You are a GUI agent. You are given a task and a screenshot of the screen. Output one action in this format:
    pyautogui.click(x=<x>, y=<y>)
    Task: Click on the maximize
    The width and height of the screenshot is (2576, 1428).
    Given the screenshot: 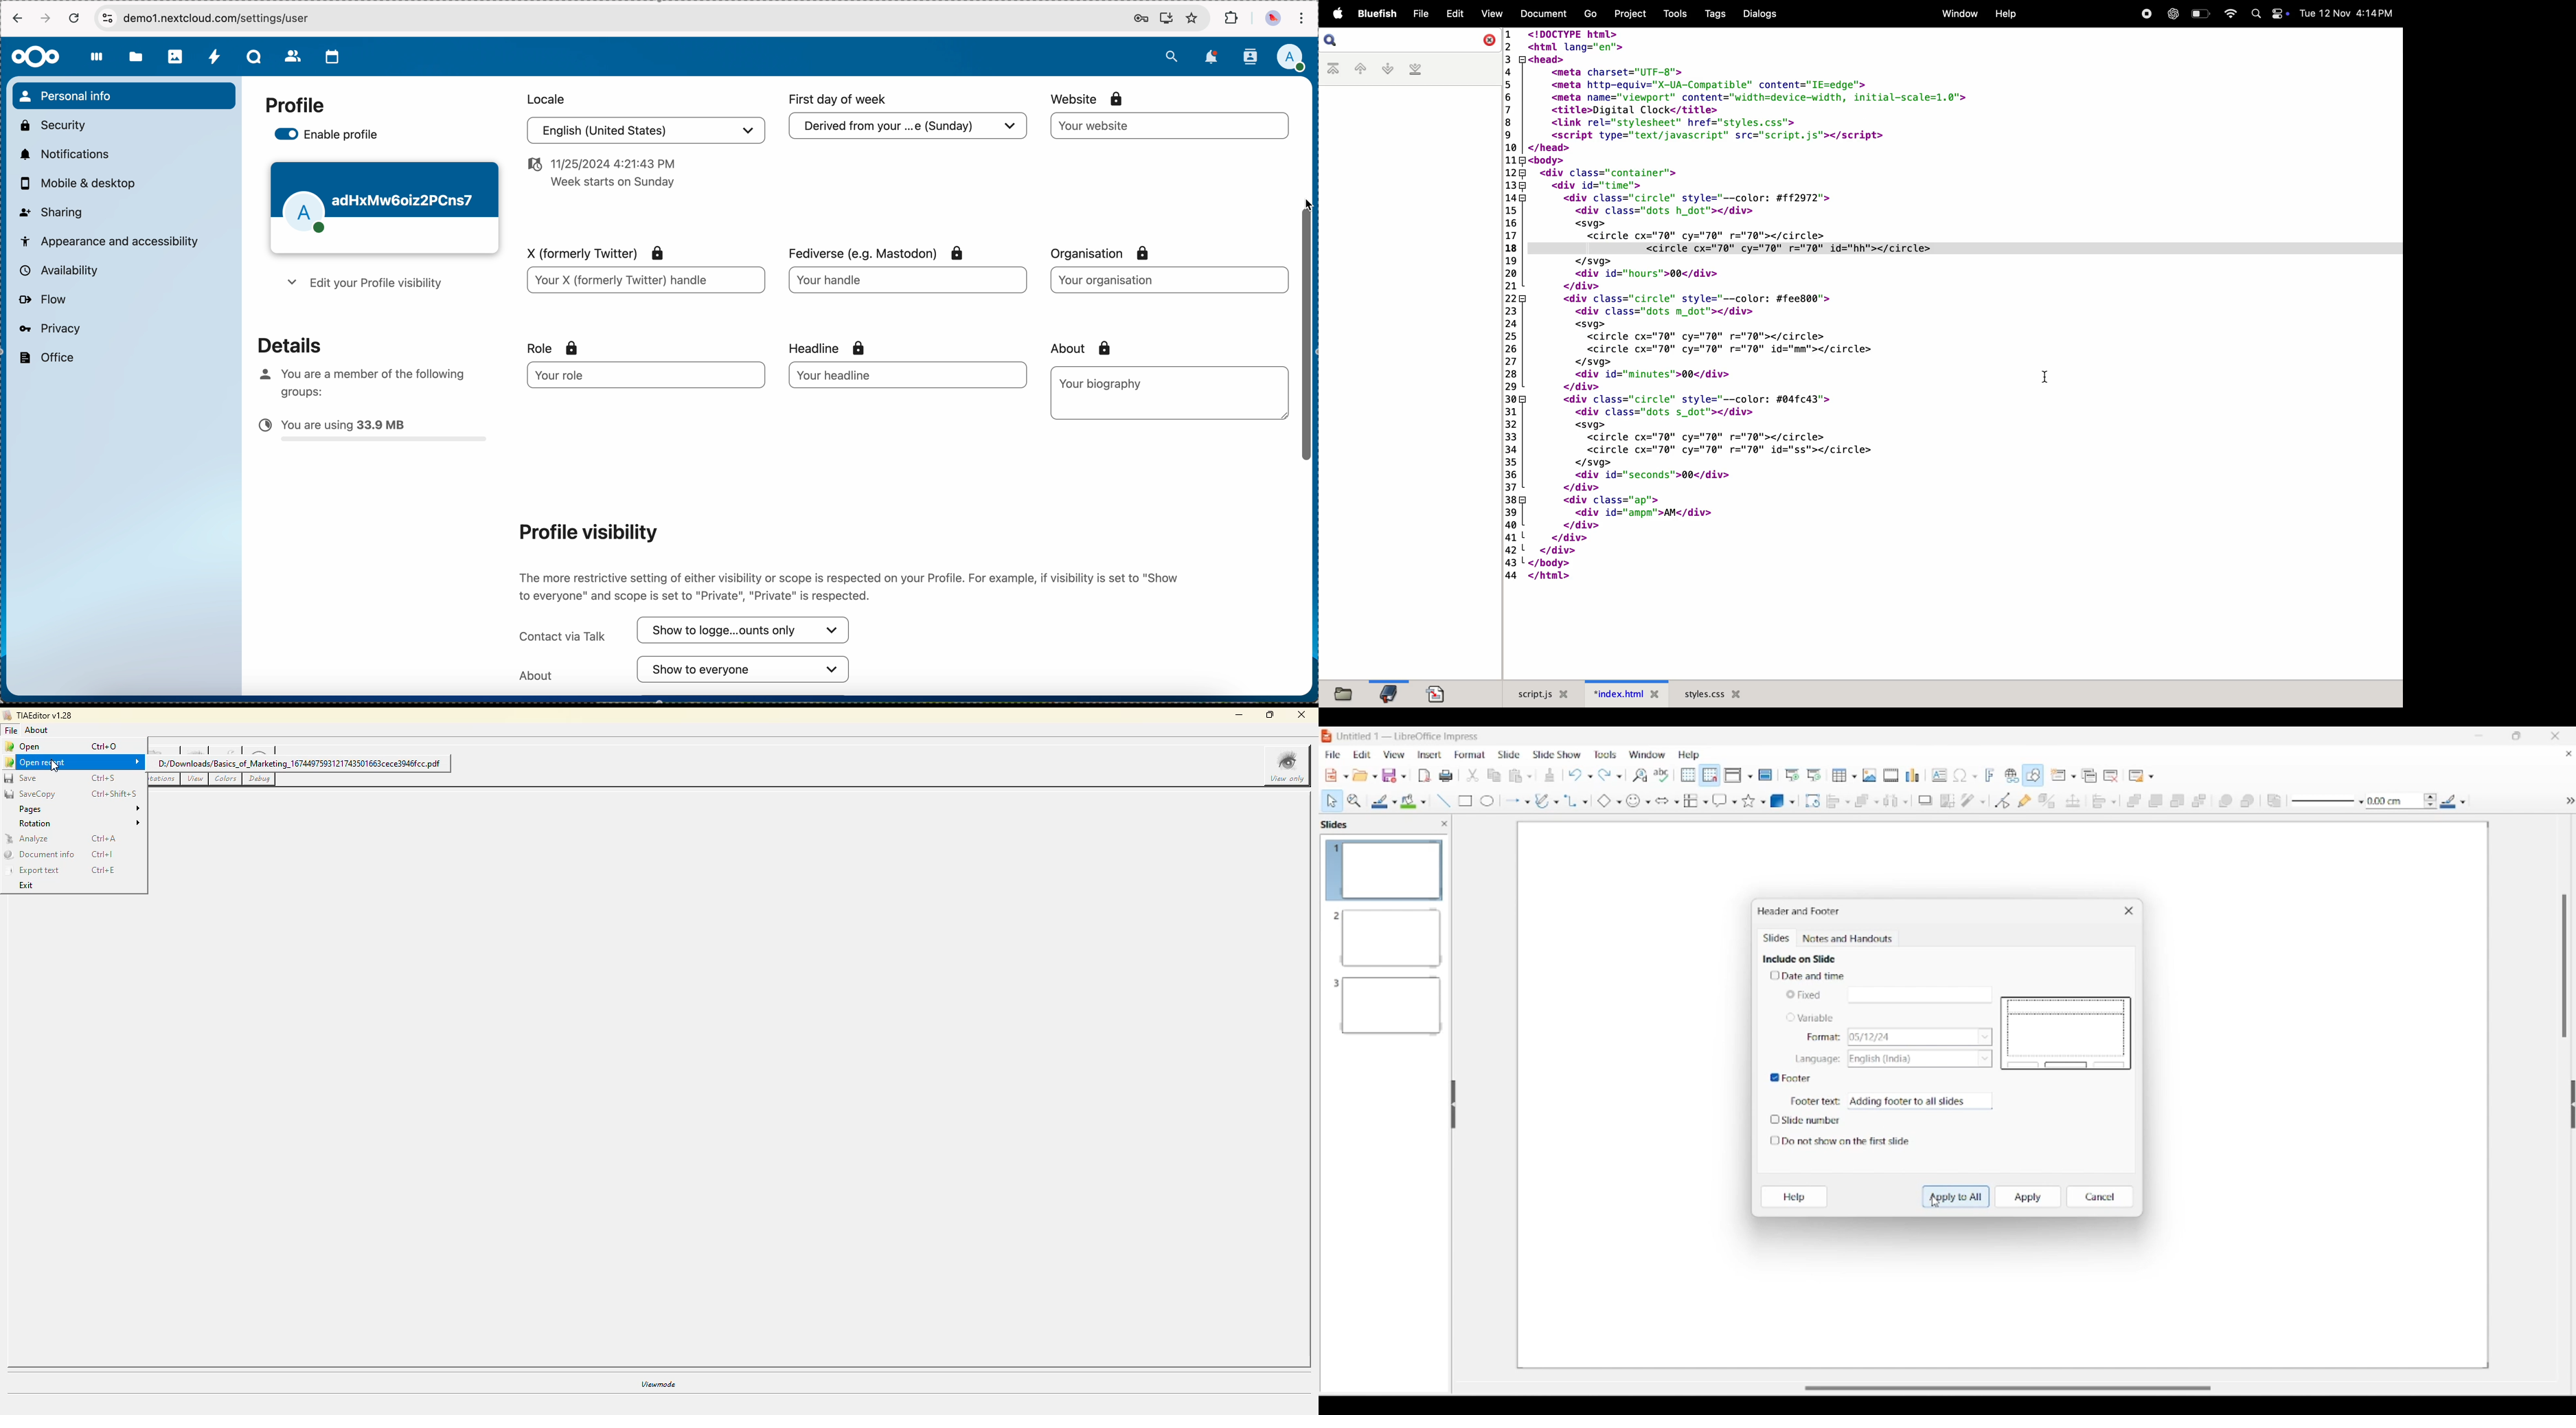 What is the action you would take?
    pyautogui.click(x=1269, y=716)
    